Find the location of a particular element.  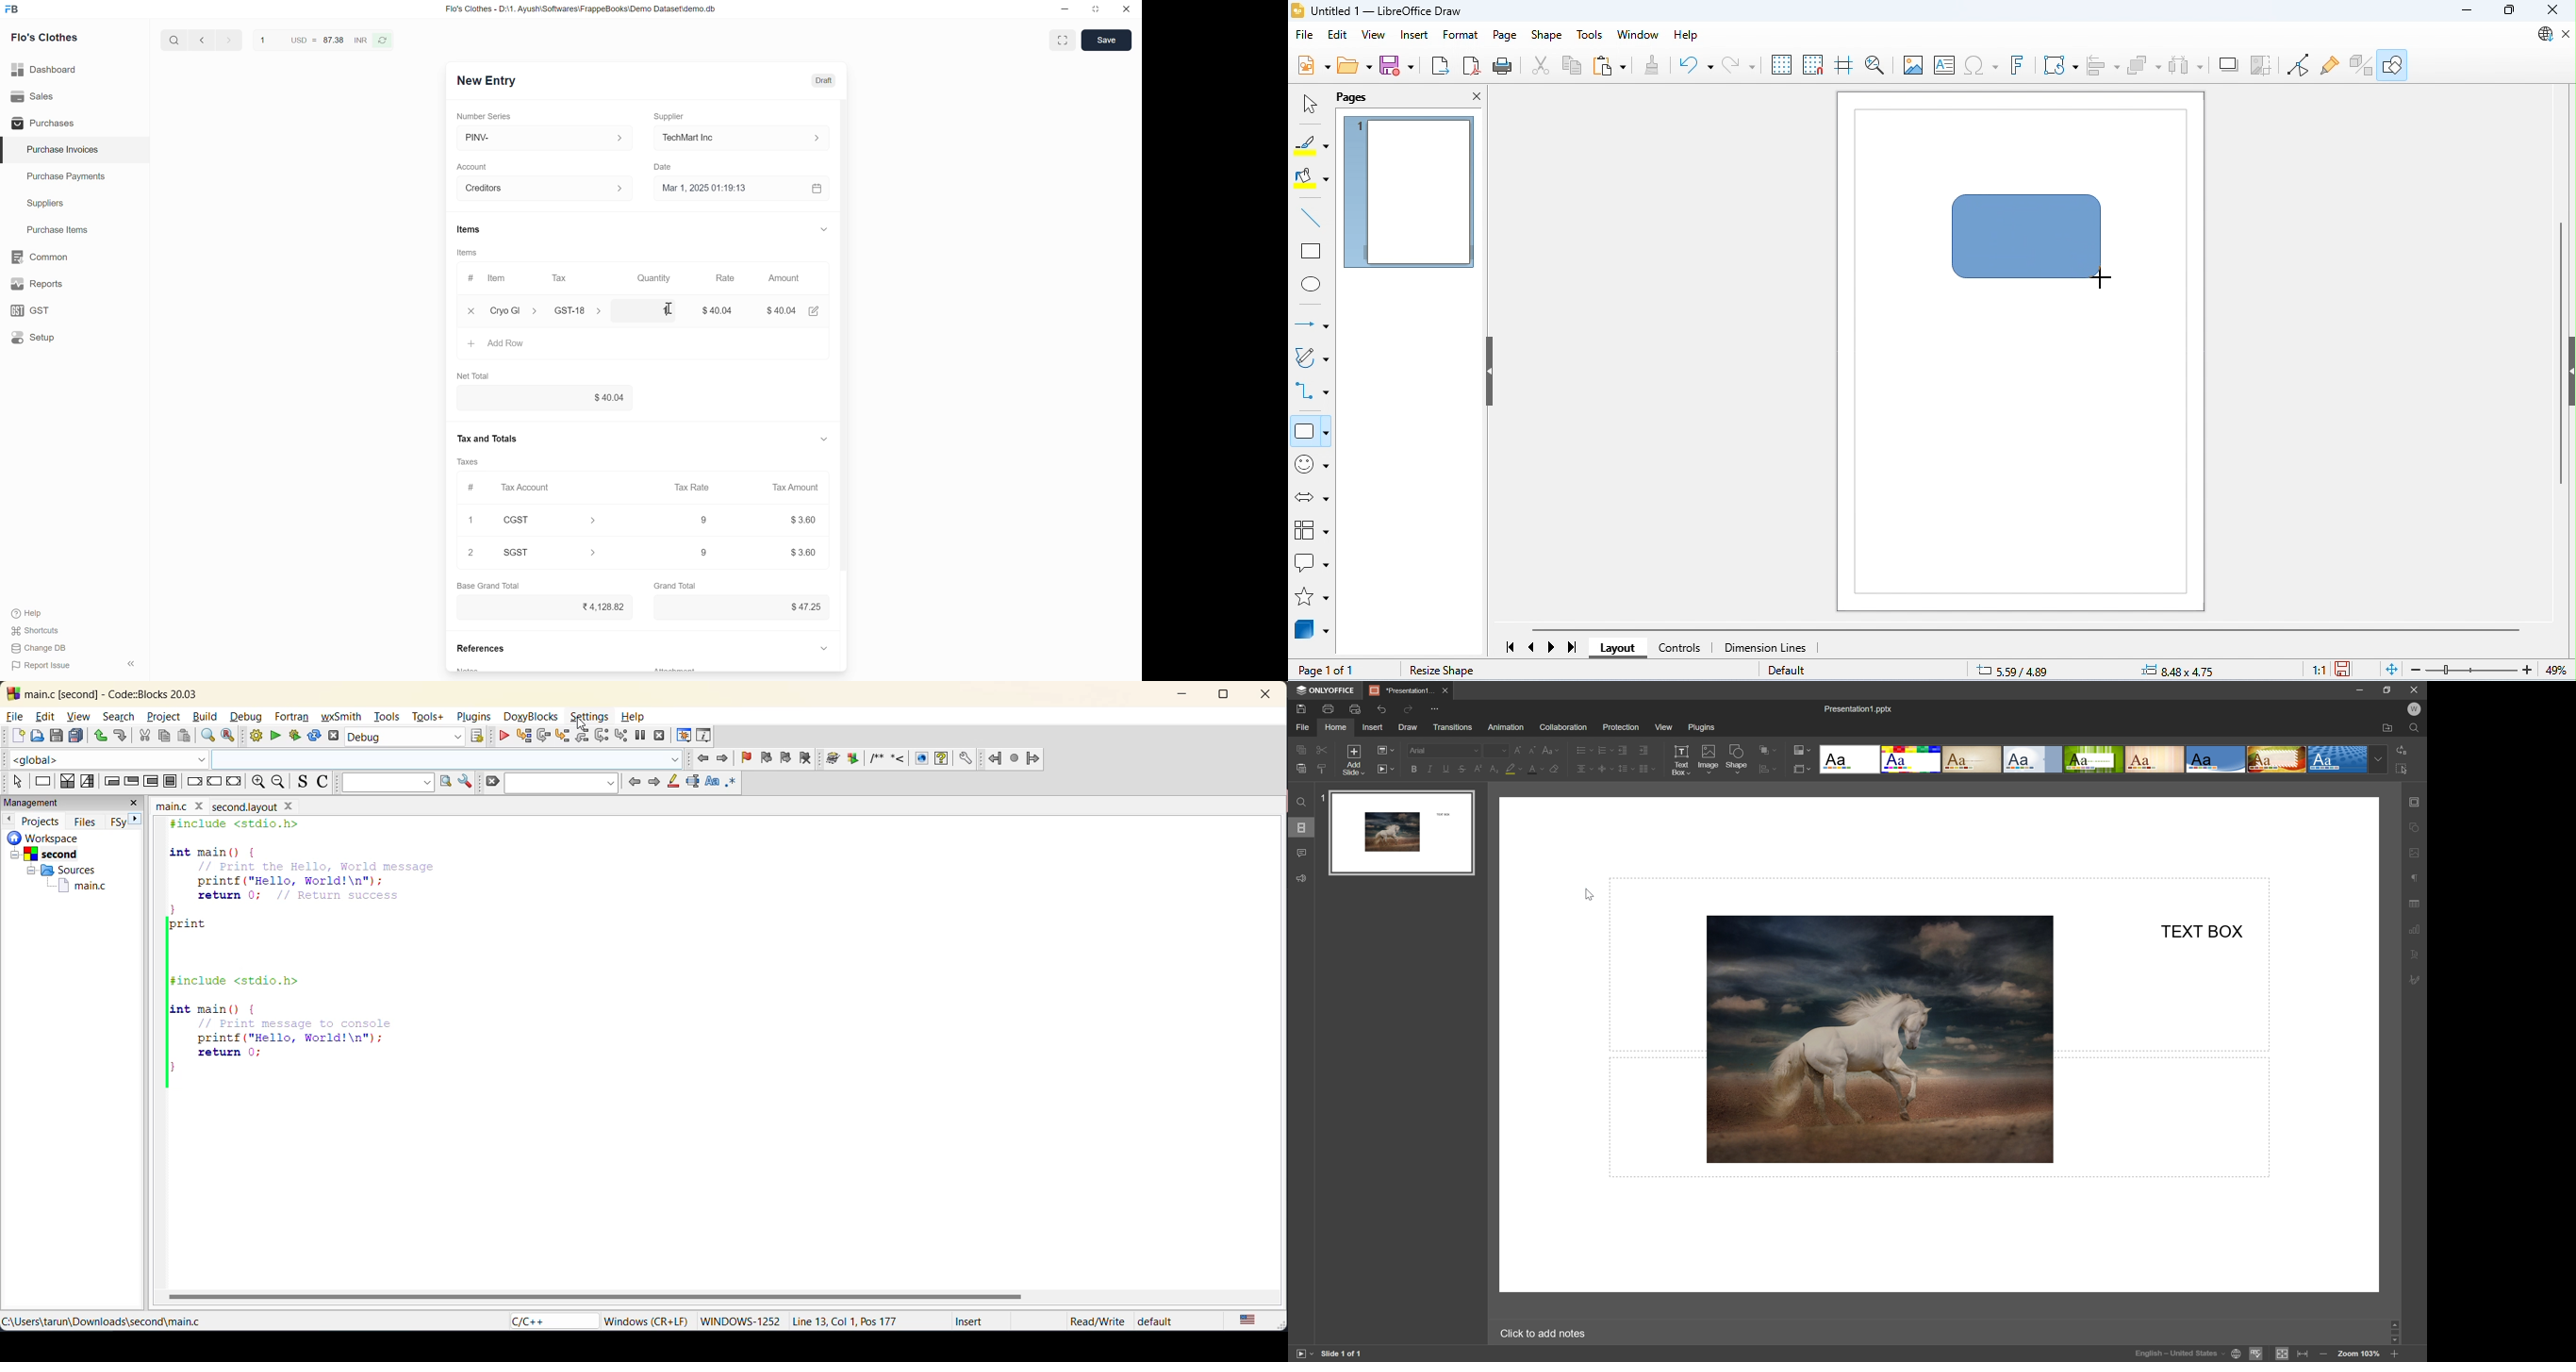

chart settings is located at coordinates (2414, 927).